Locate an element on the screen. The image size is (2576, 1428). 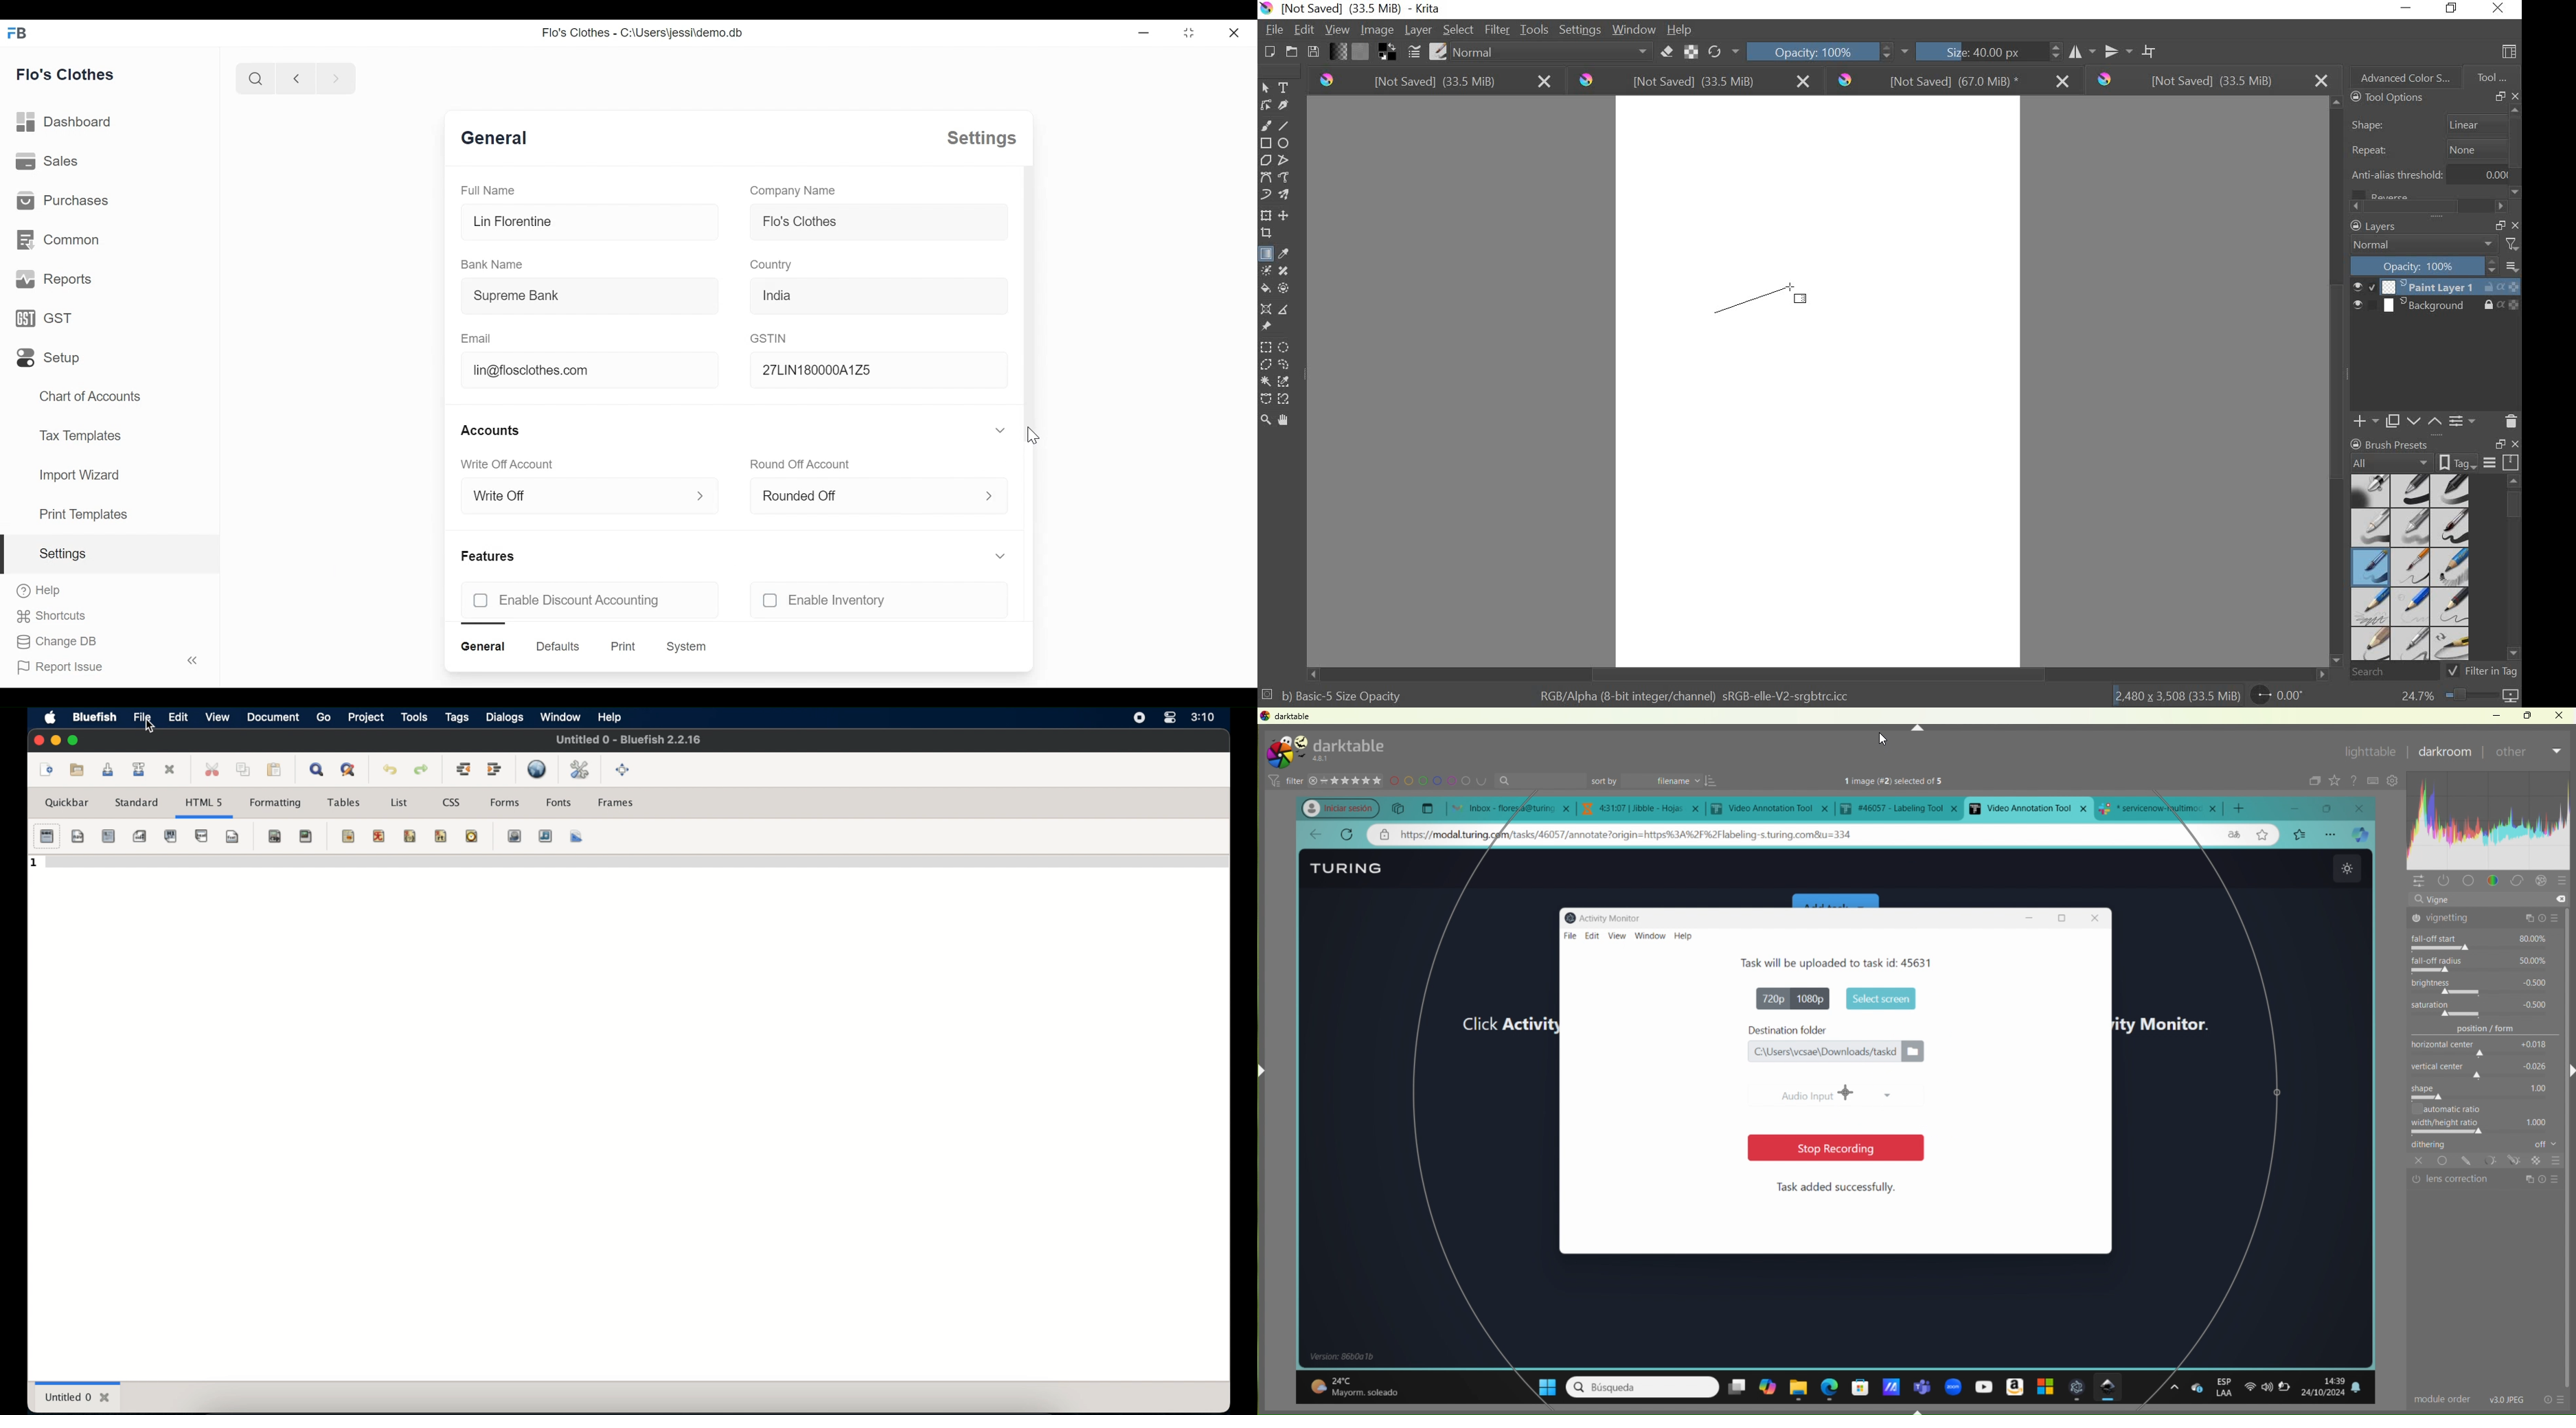
fonts is located at coordinates (559, 802).